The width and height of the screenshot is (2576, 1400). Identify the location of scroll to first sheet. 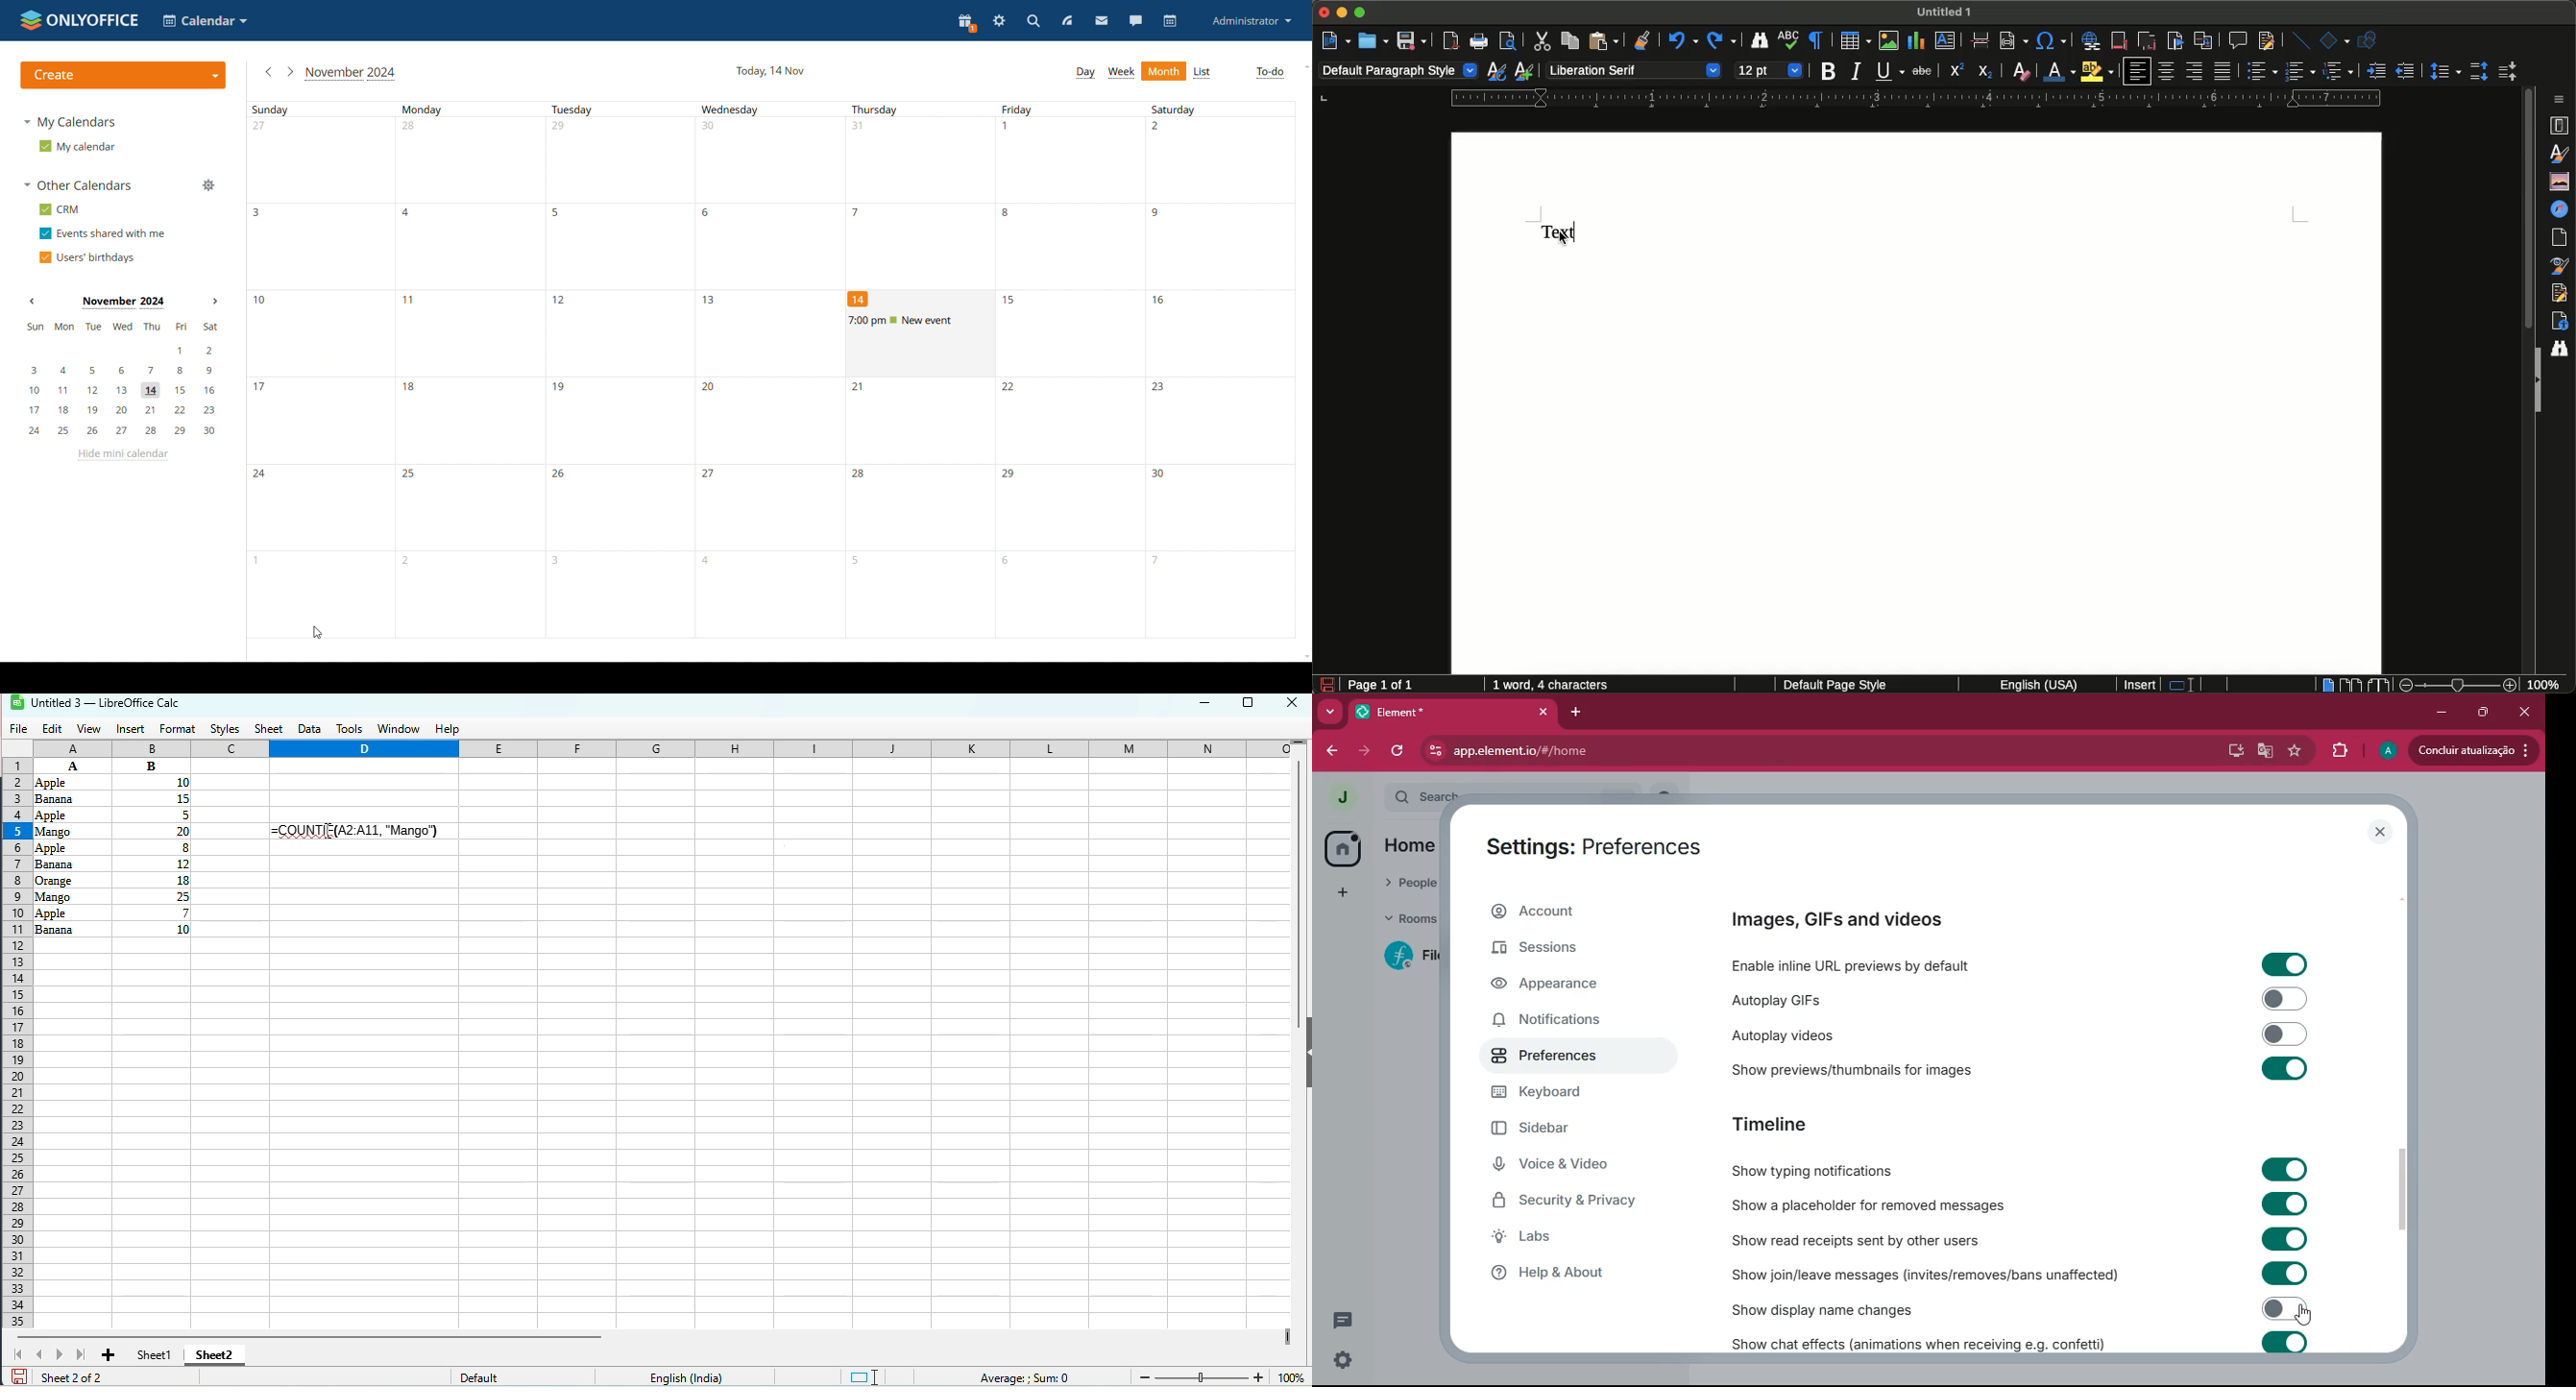
(17, 1353).